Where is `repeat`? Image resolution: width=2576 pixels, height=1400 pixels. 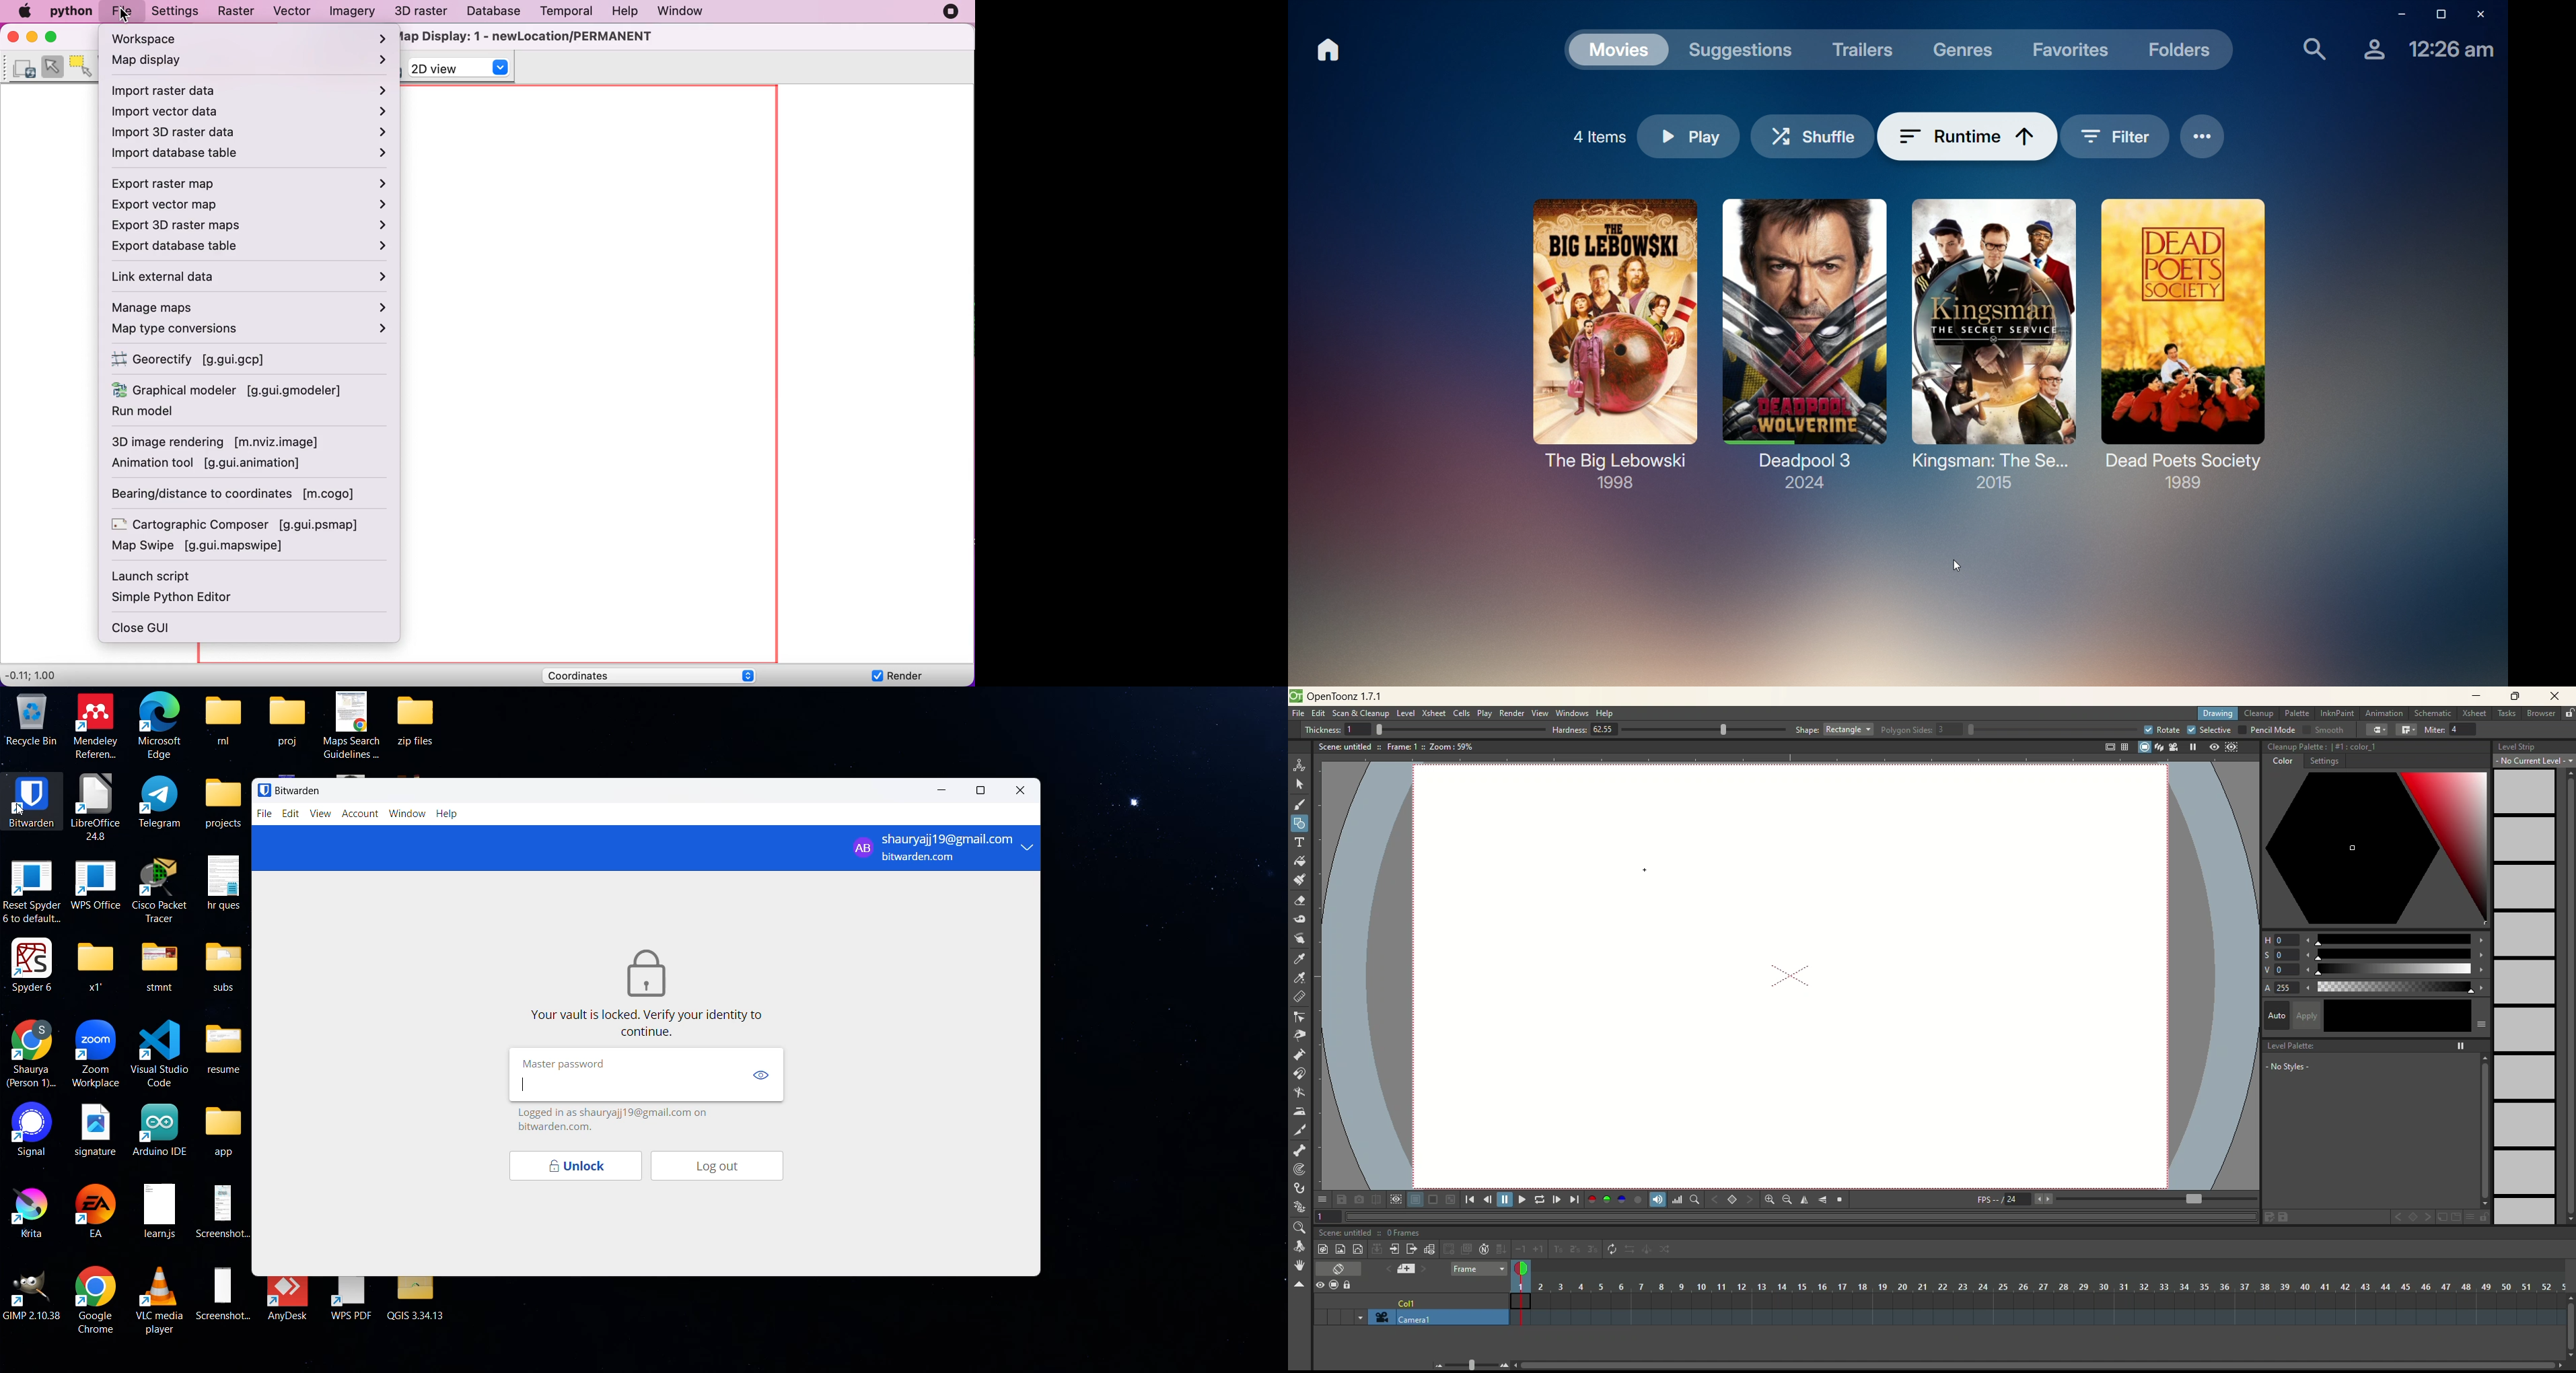
repeat is located at coordinates (1612, 1250).